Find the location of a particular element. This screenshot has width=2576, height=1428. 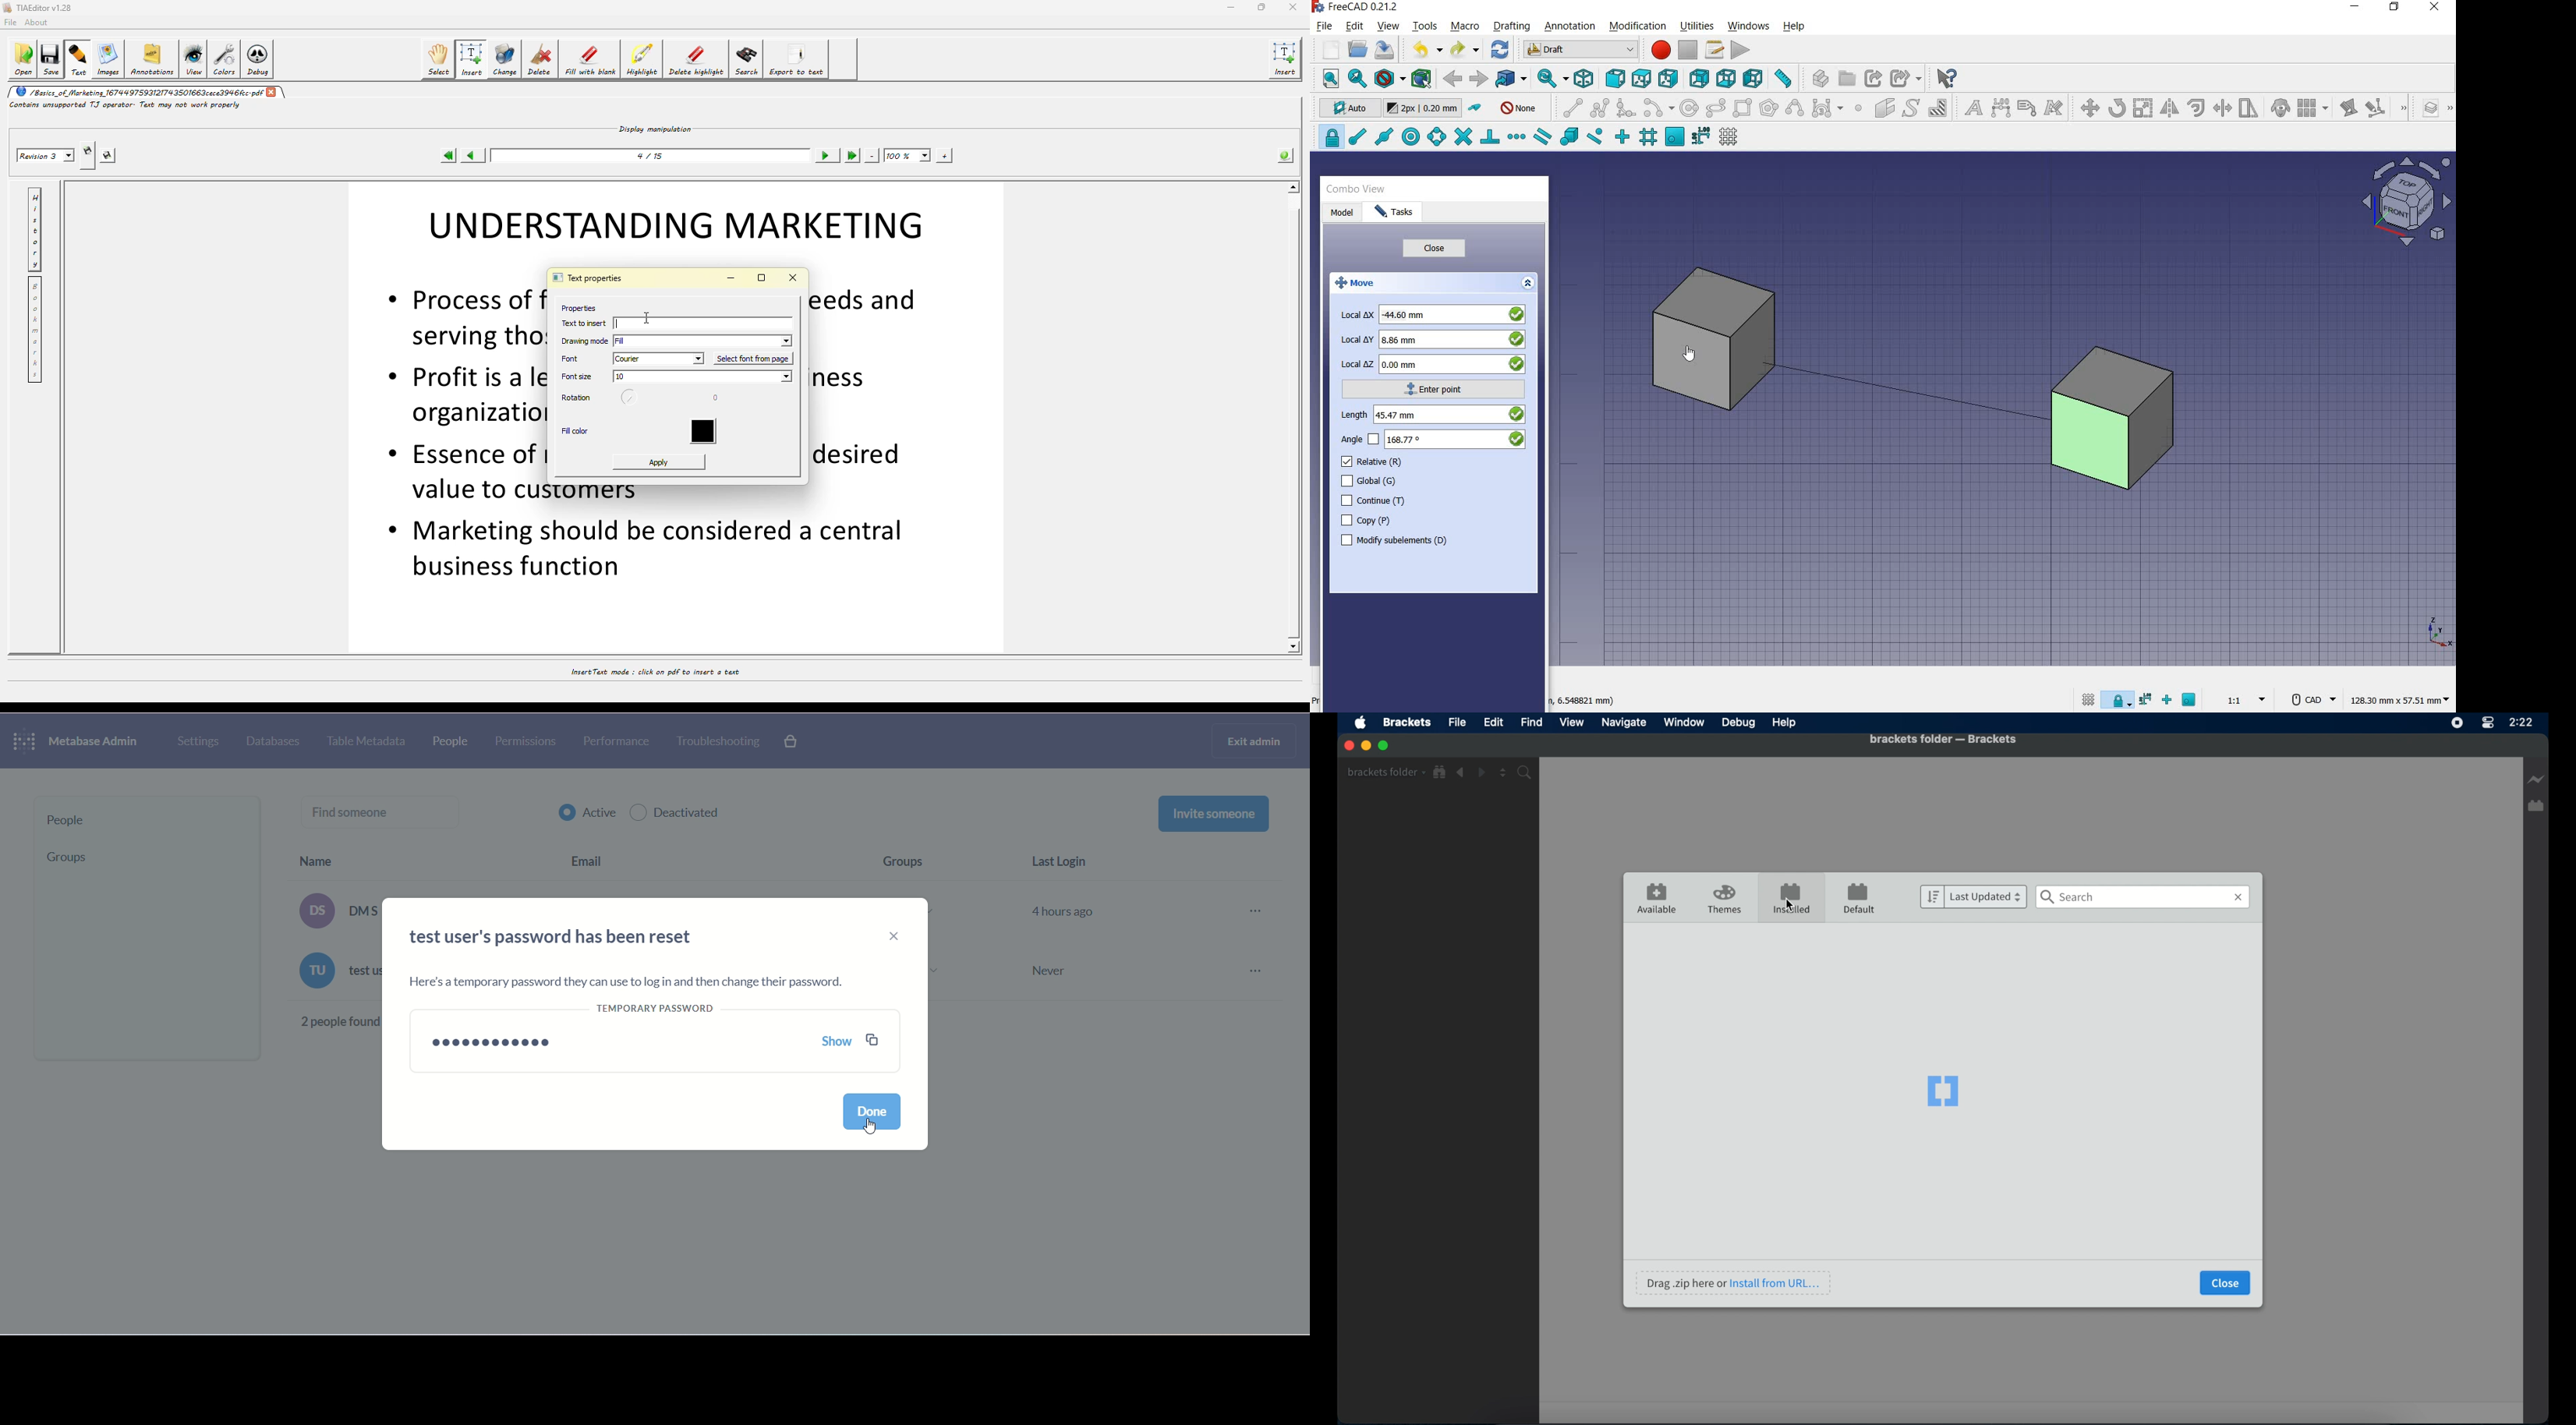

length is located at coordinates (1433, 415).